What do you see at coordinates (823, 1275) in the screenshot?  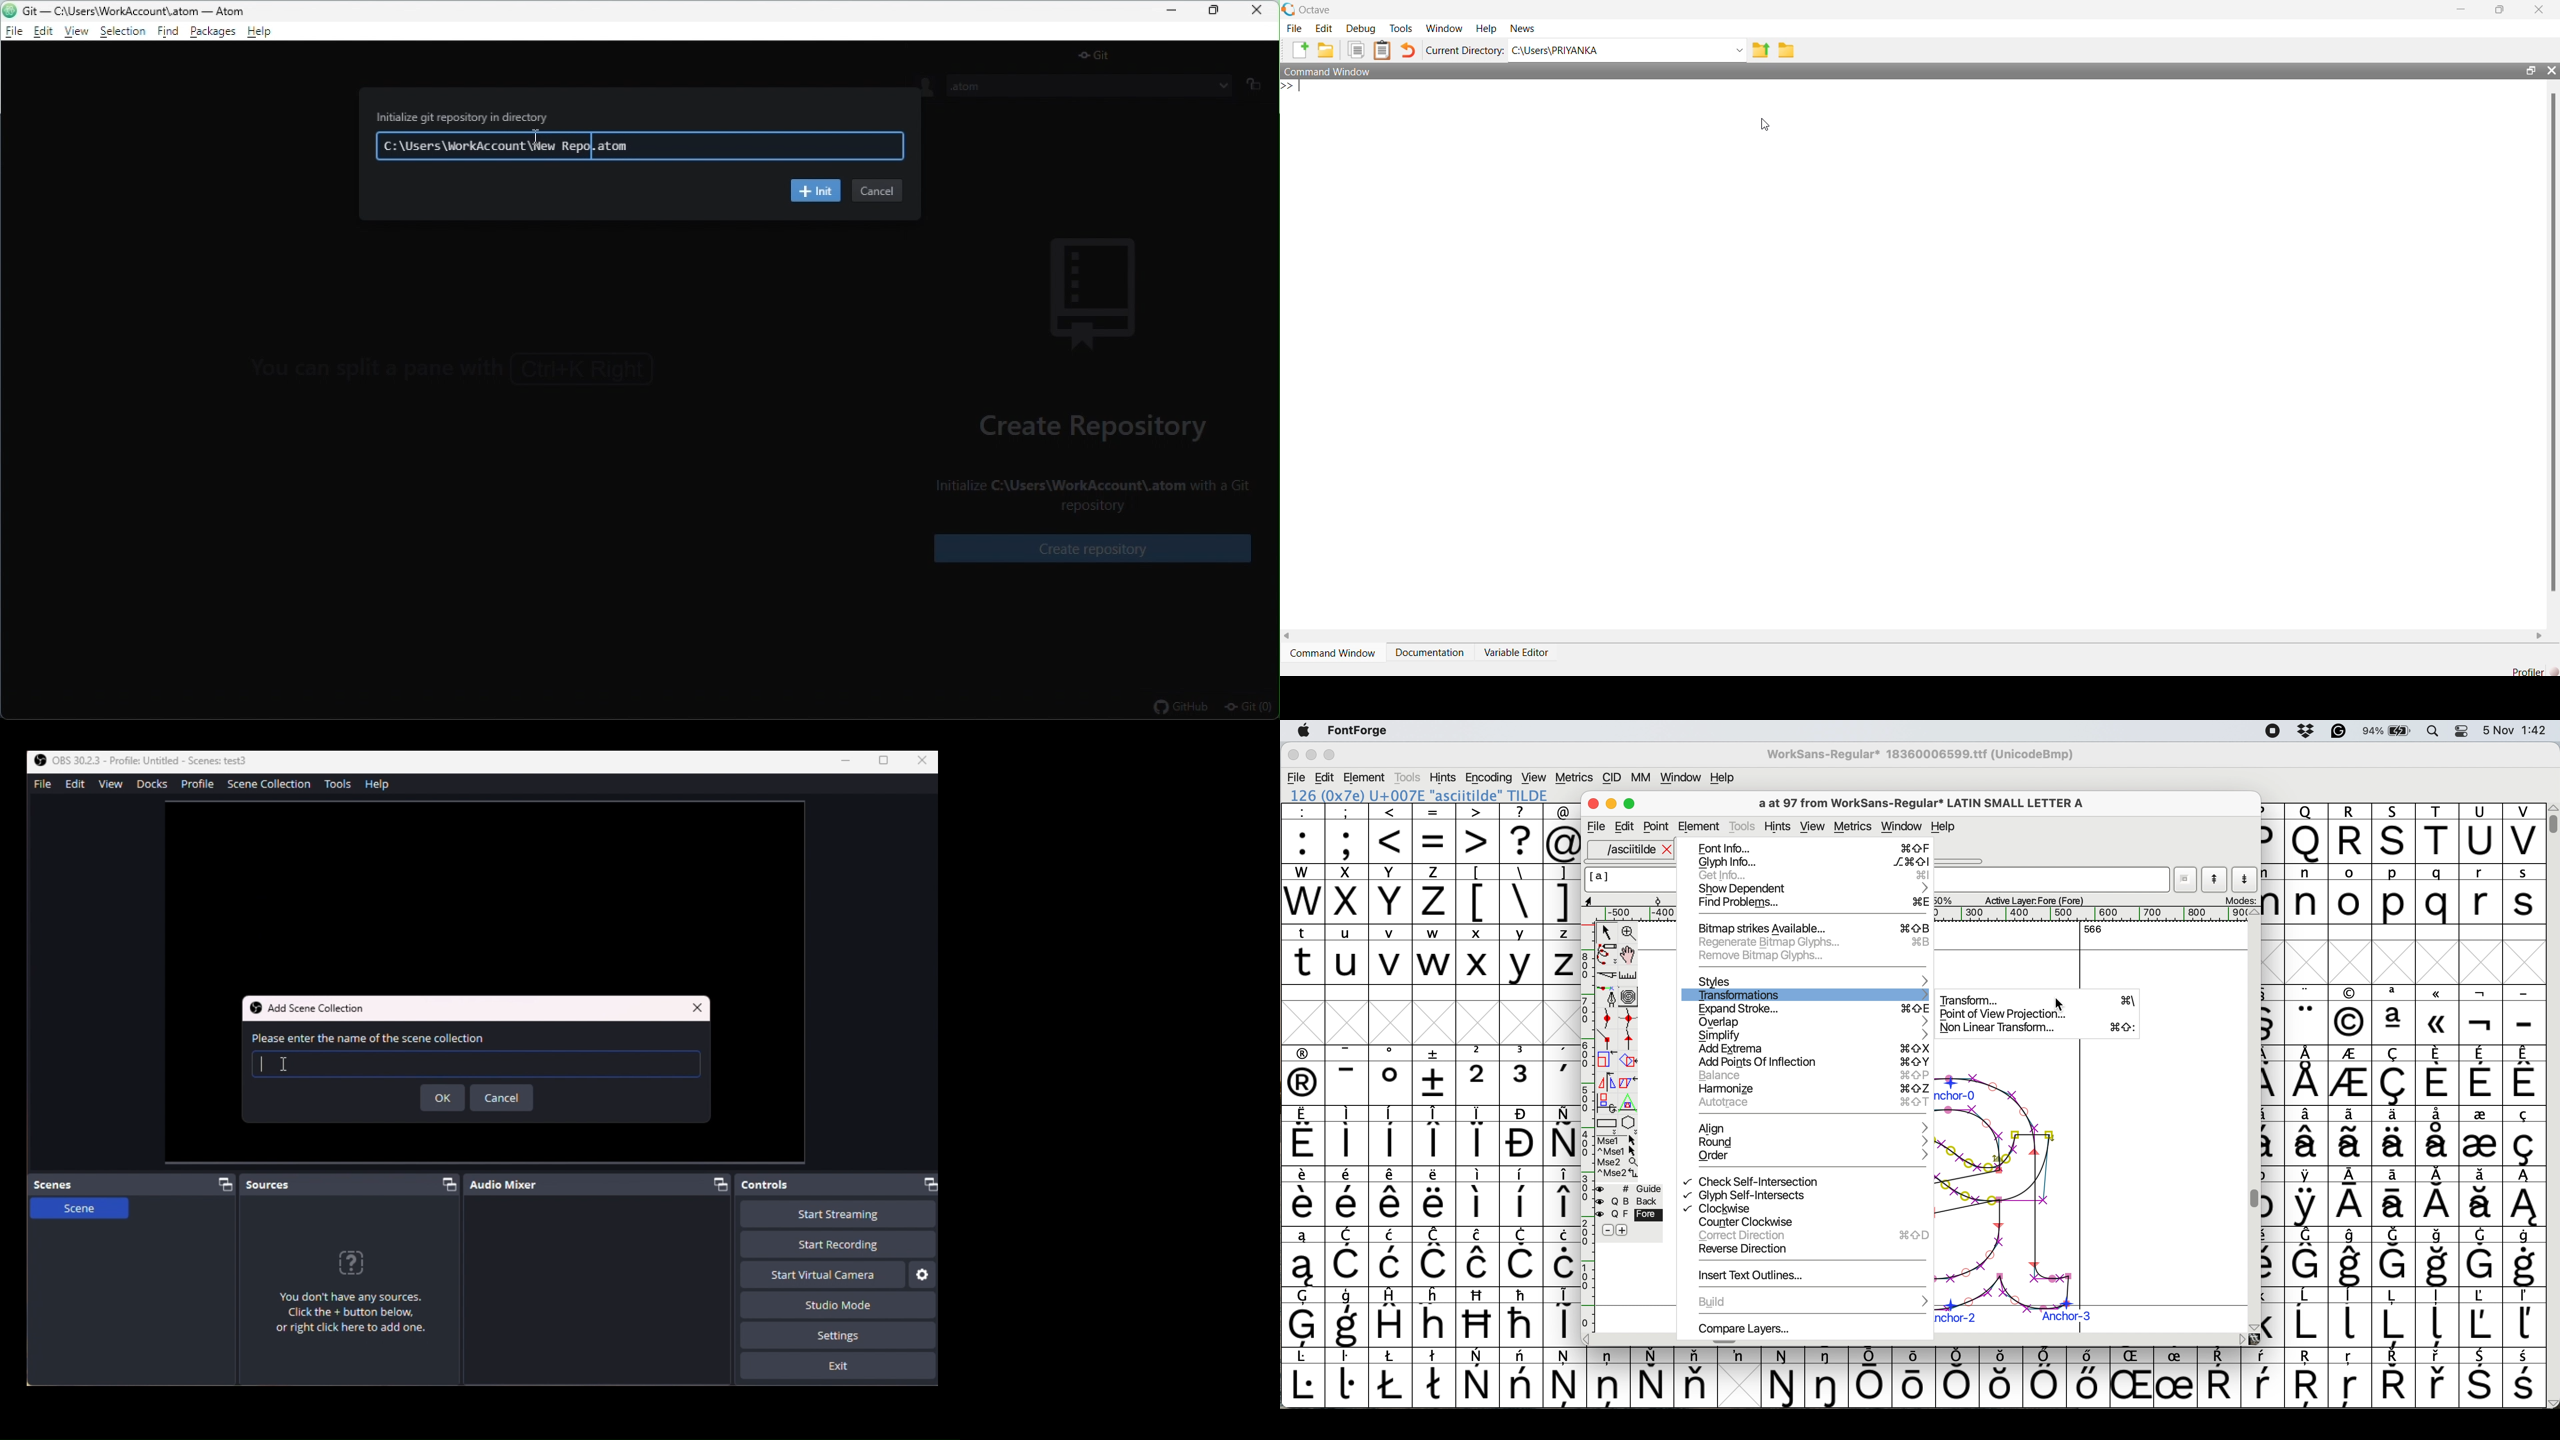 I see `Start Virtual Camera` at bounding box center [823, 1275].